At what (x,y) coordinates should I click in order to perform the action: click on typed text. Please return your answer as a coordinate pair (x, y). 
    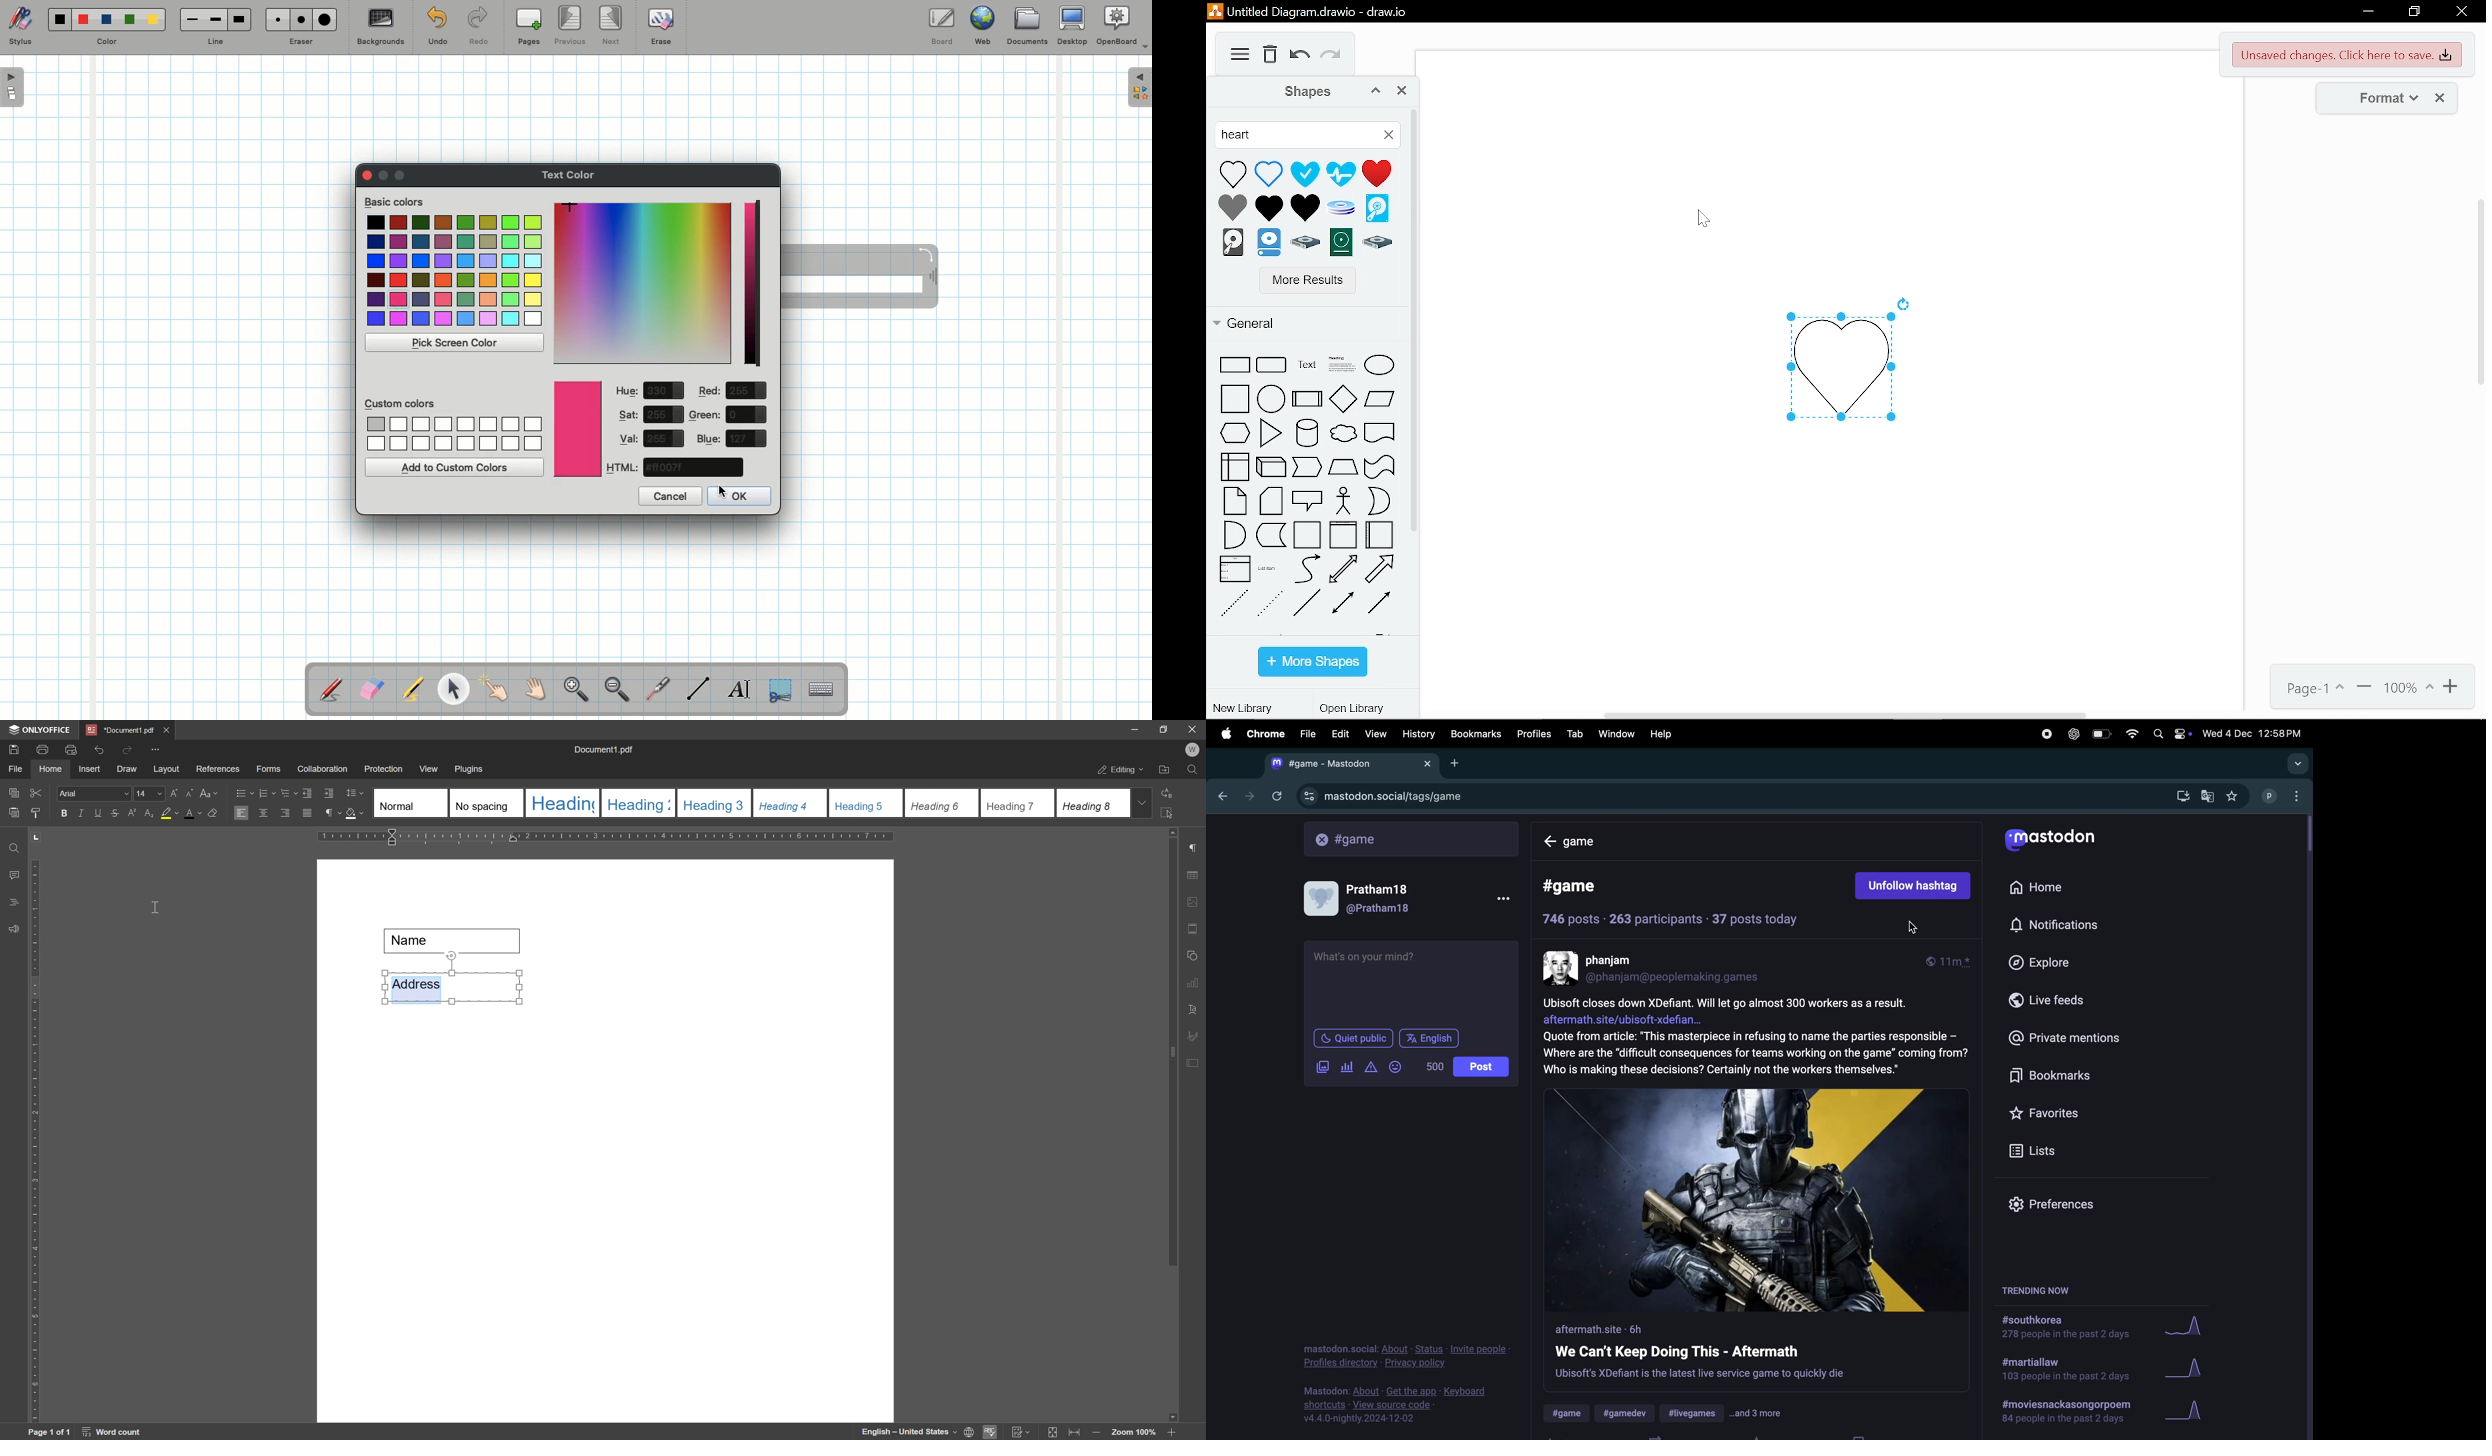
    Looking at the image, I should click on (1297, 136).